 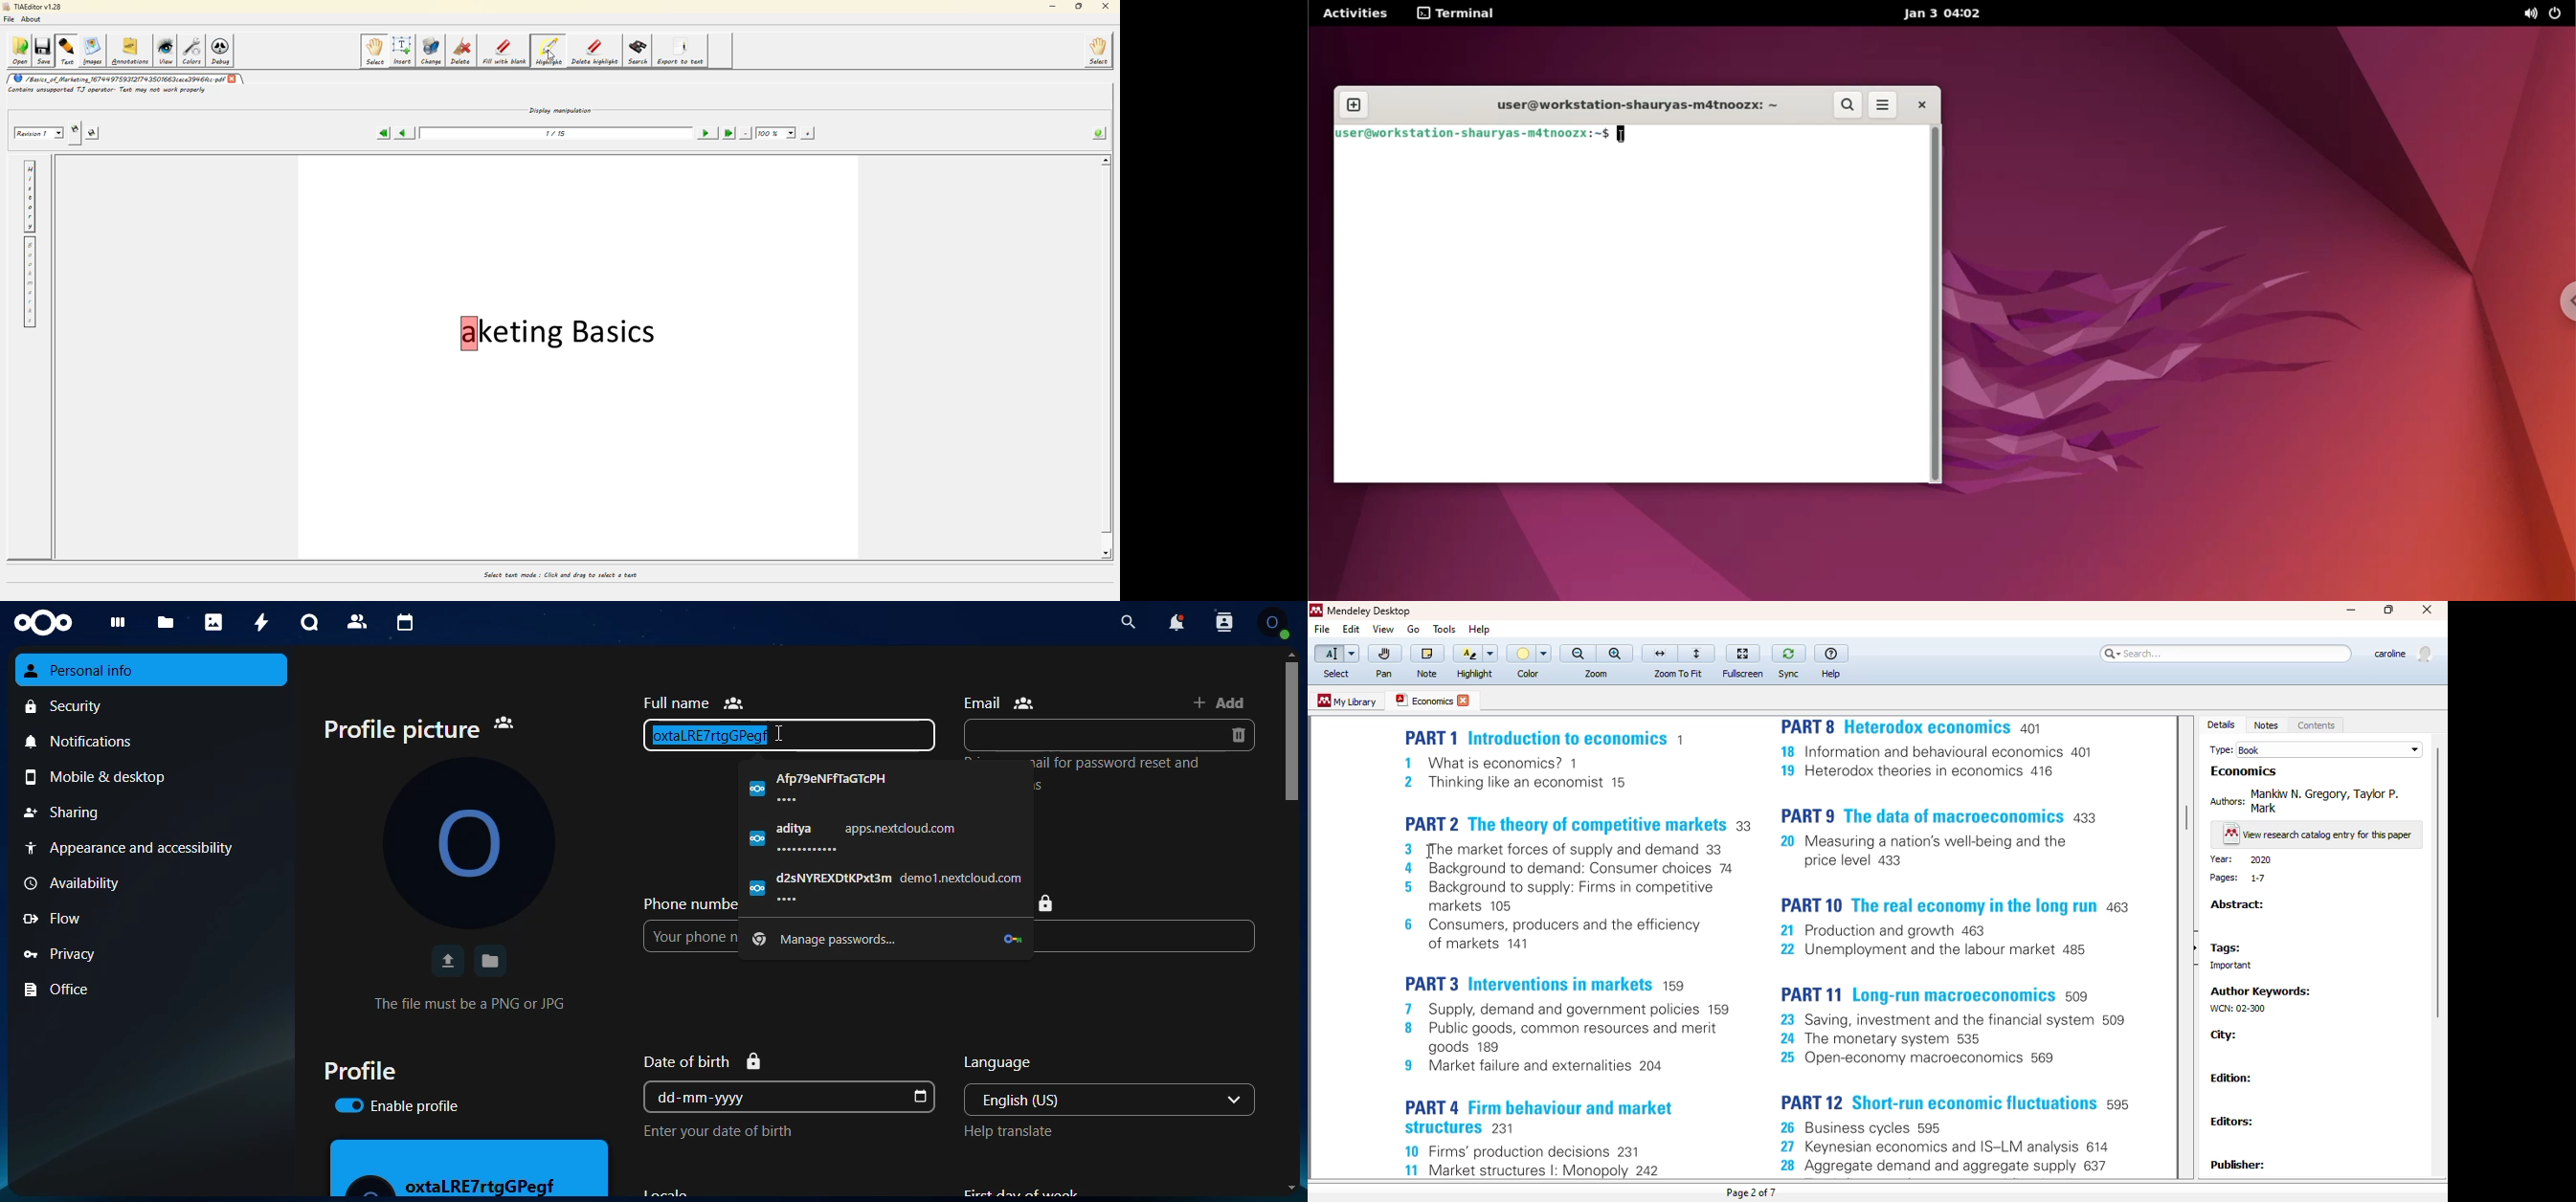 I want to click on contact, so click(x=357, y=622).